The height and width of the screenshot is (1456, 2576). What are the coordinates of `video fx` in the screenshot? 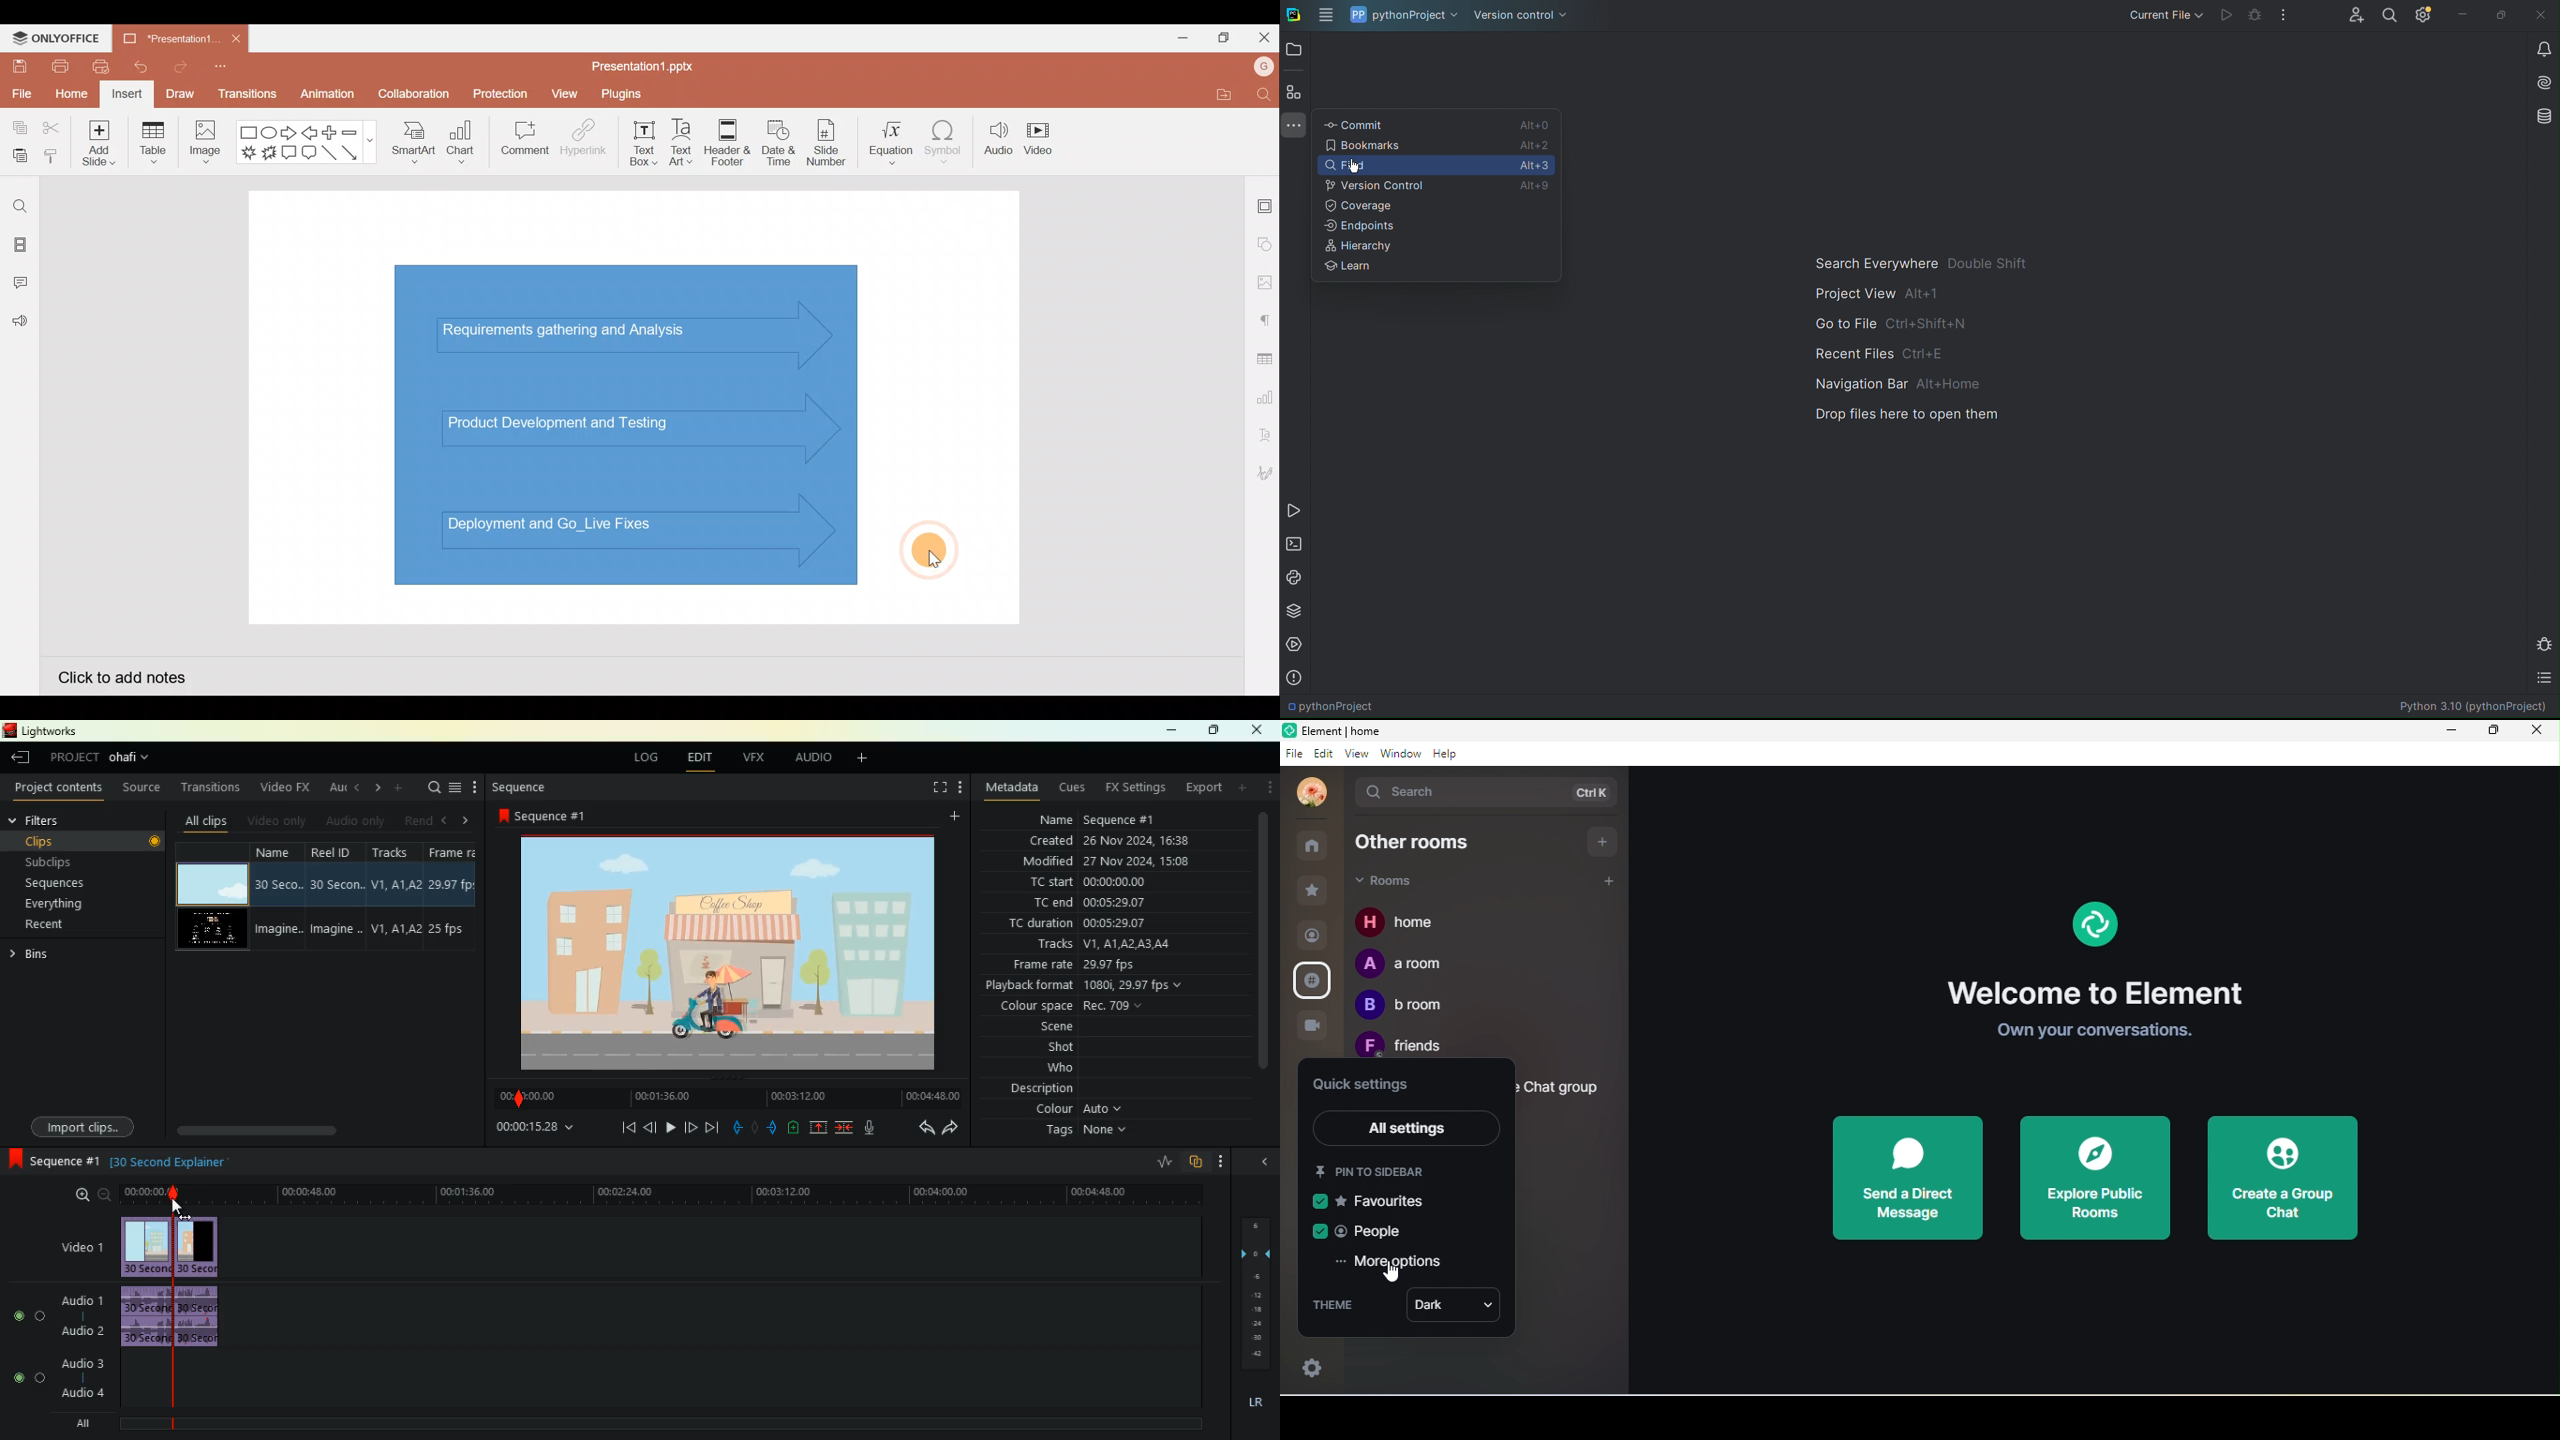 It's located at (286, 787).